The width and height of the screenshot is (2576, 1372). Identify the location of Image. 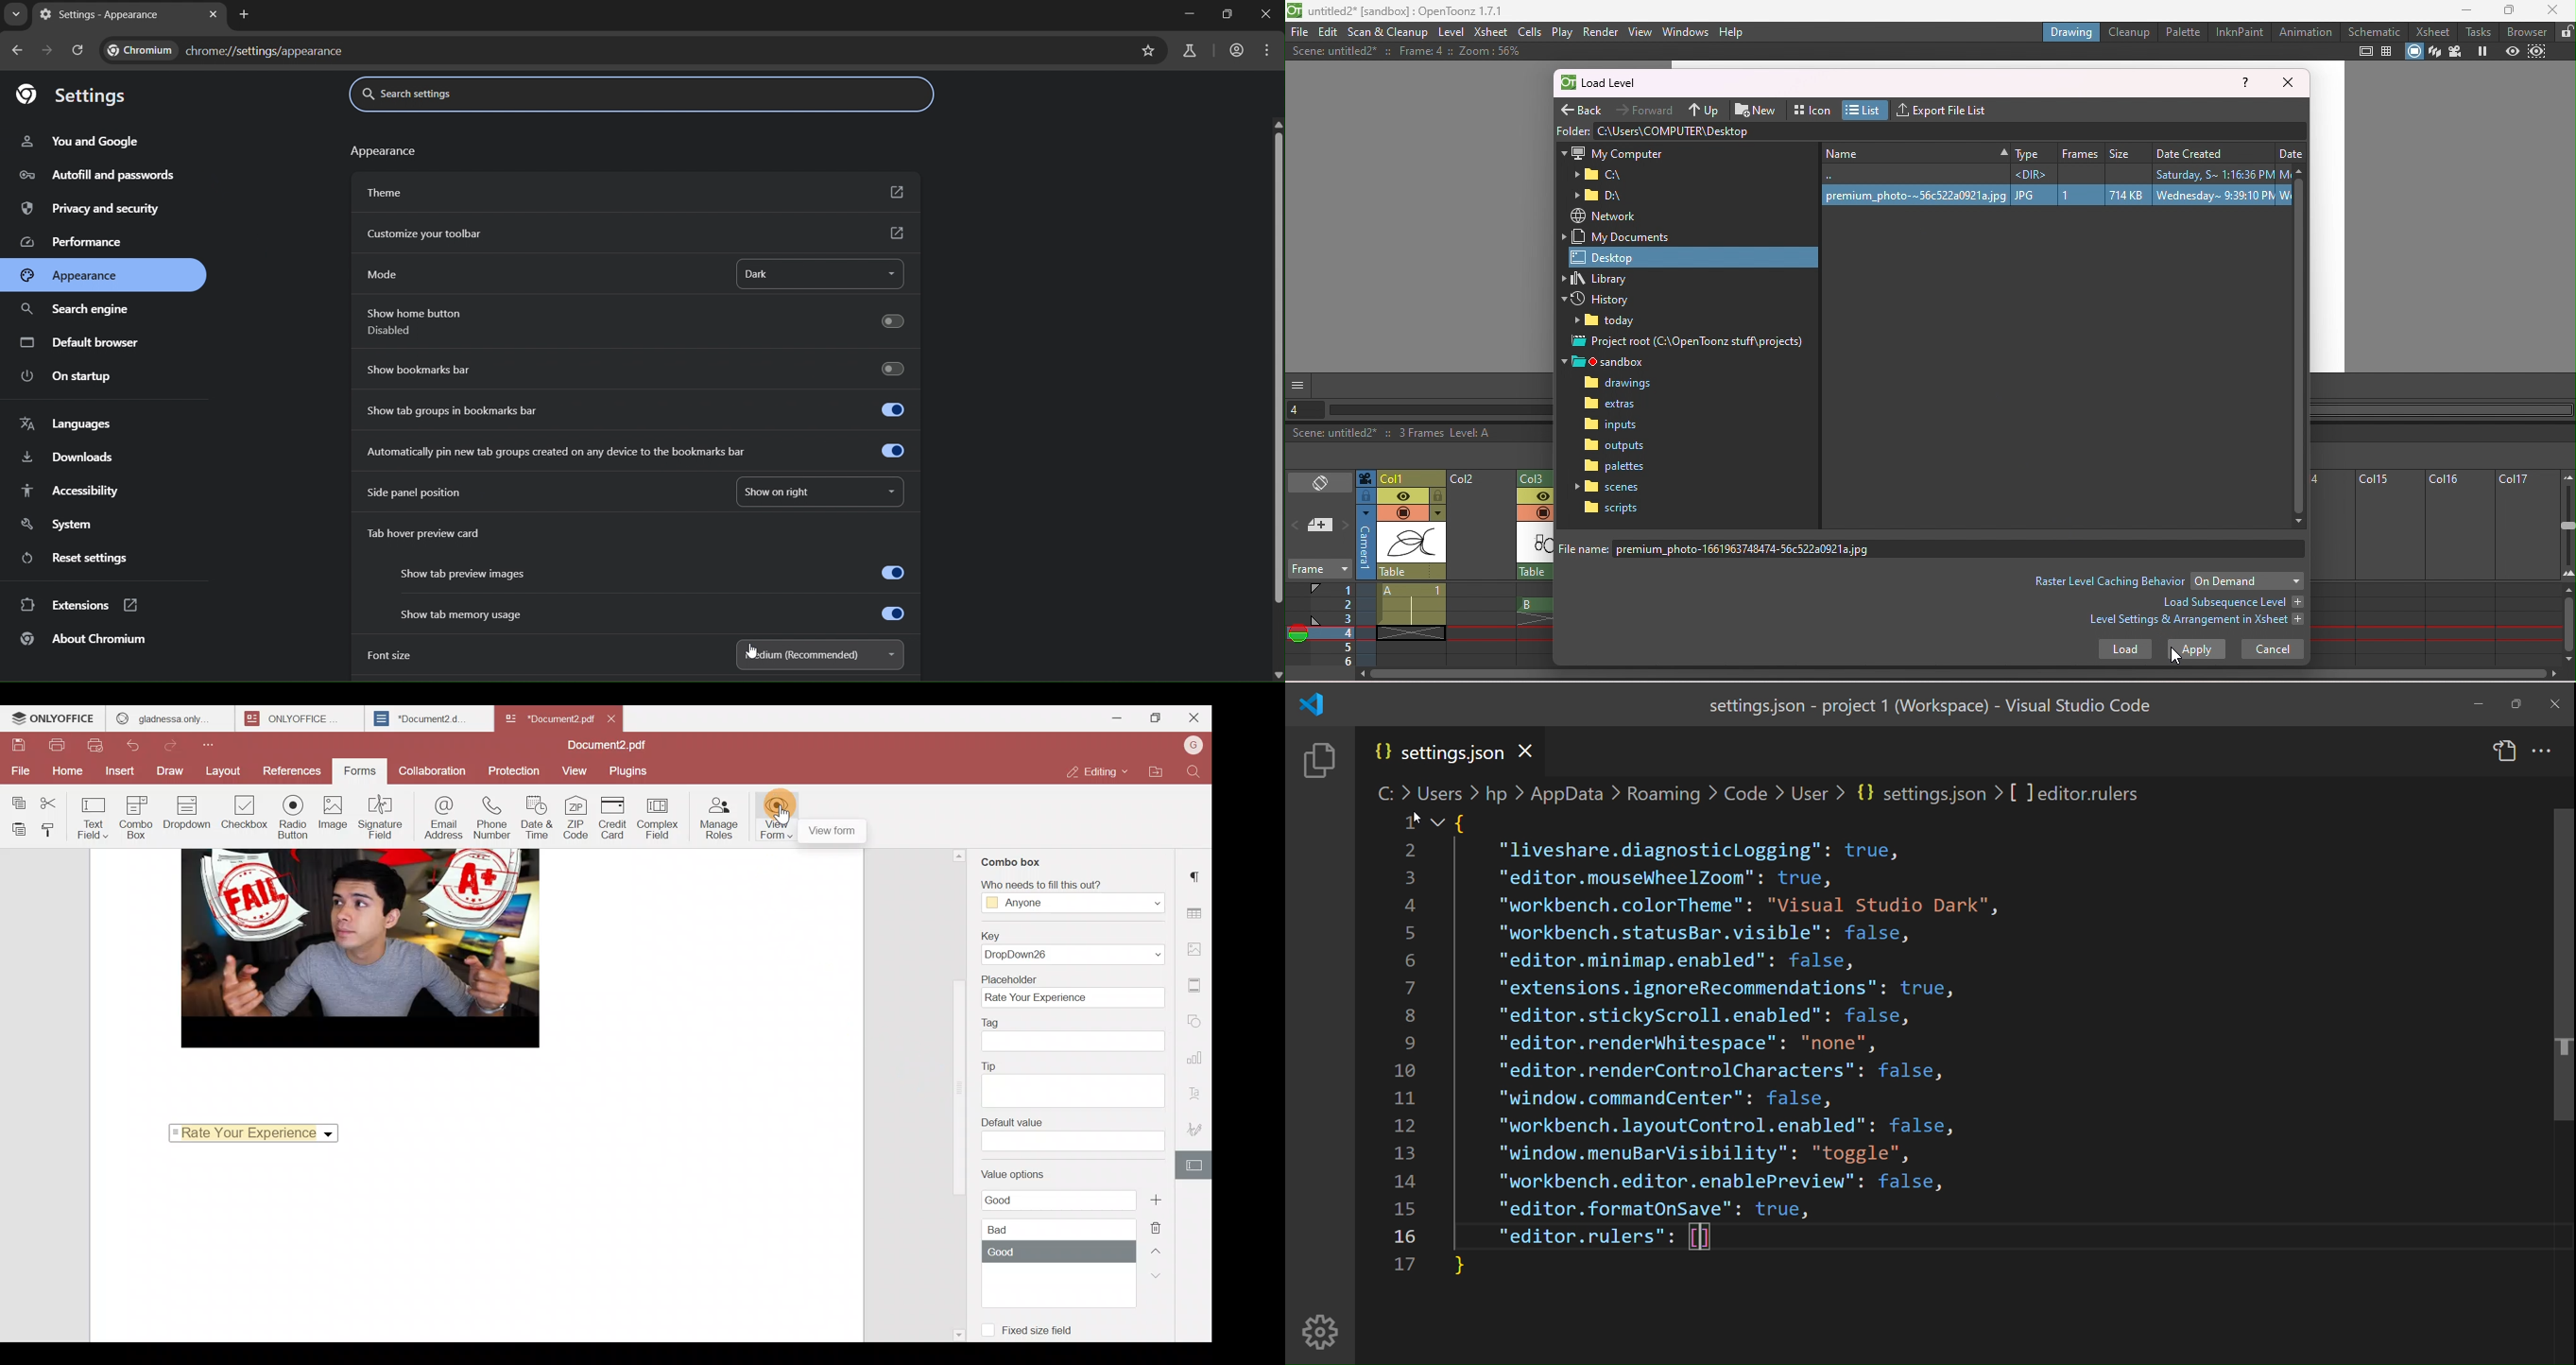
(334, 815).